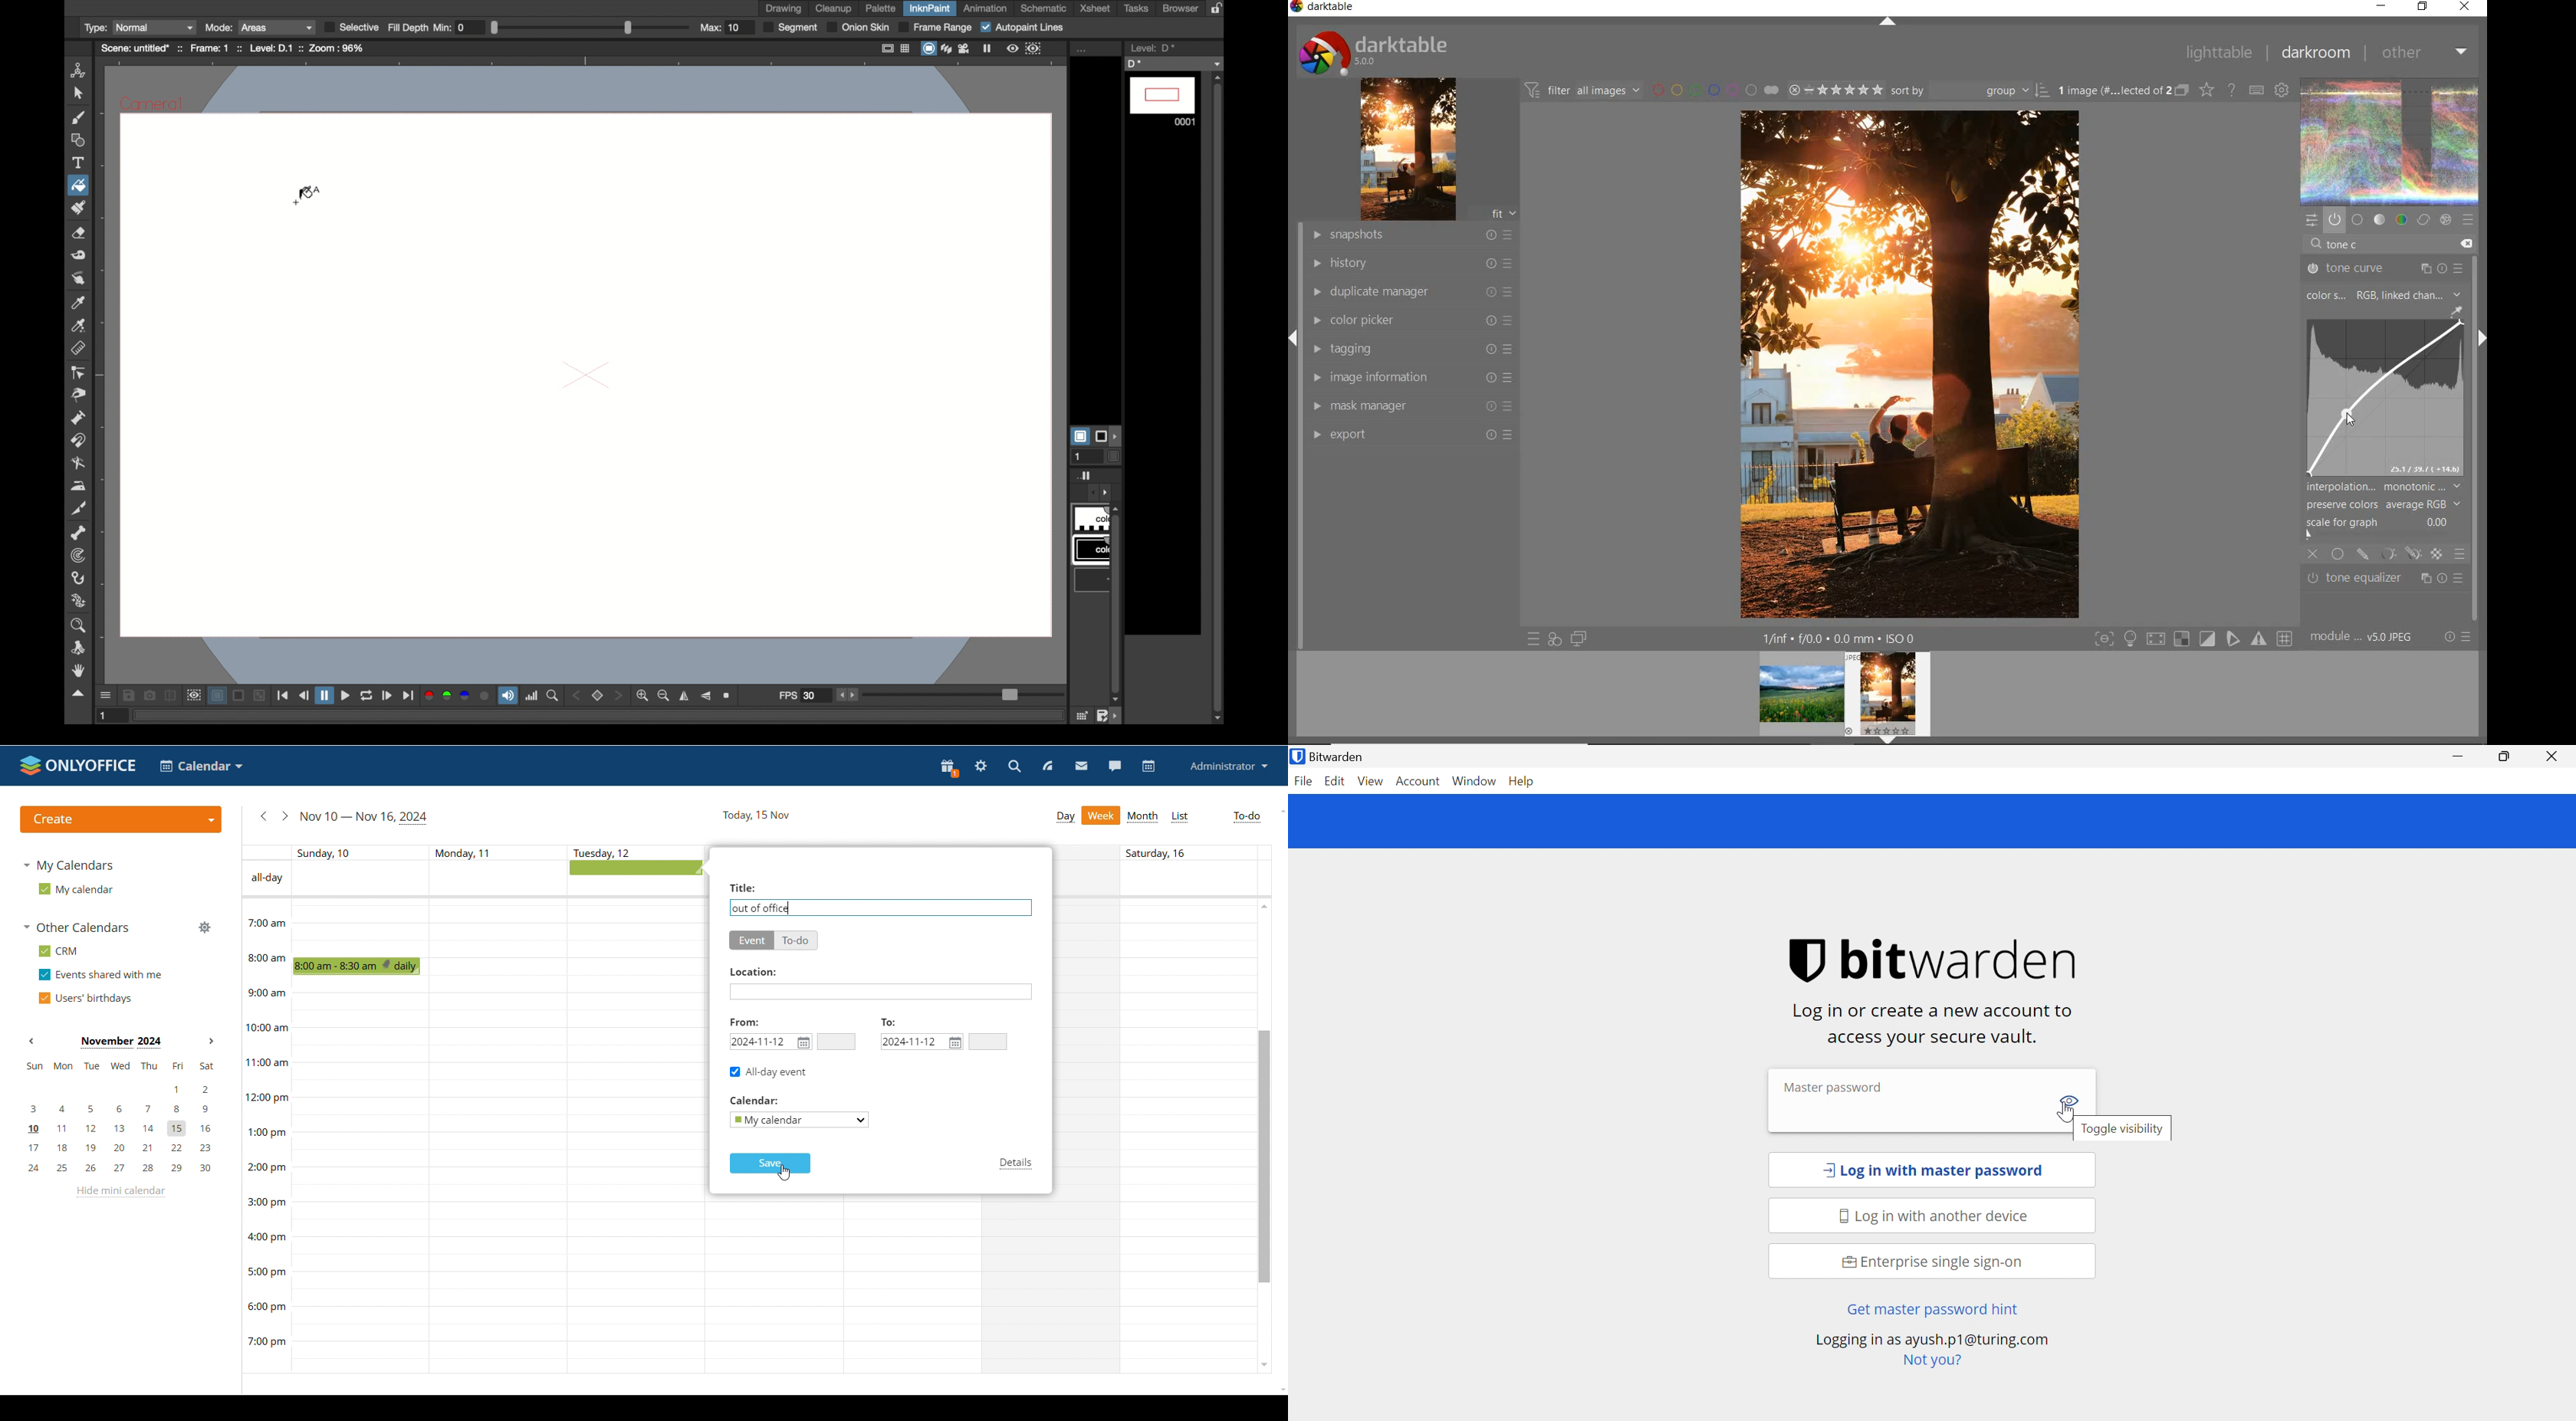 The image size is (2576, 1428). What do you see at coordinates (2314, 556) in the screenshot?
I see `close` at bounding box center [2314, 556].